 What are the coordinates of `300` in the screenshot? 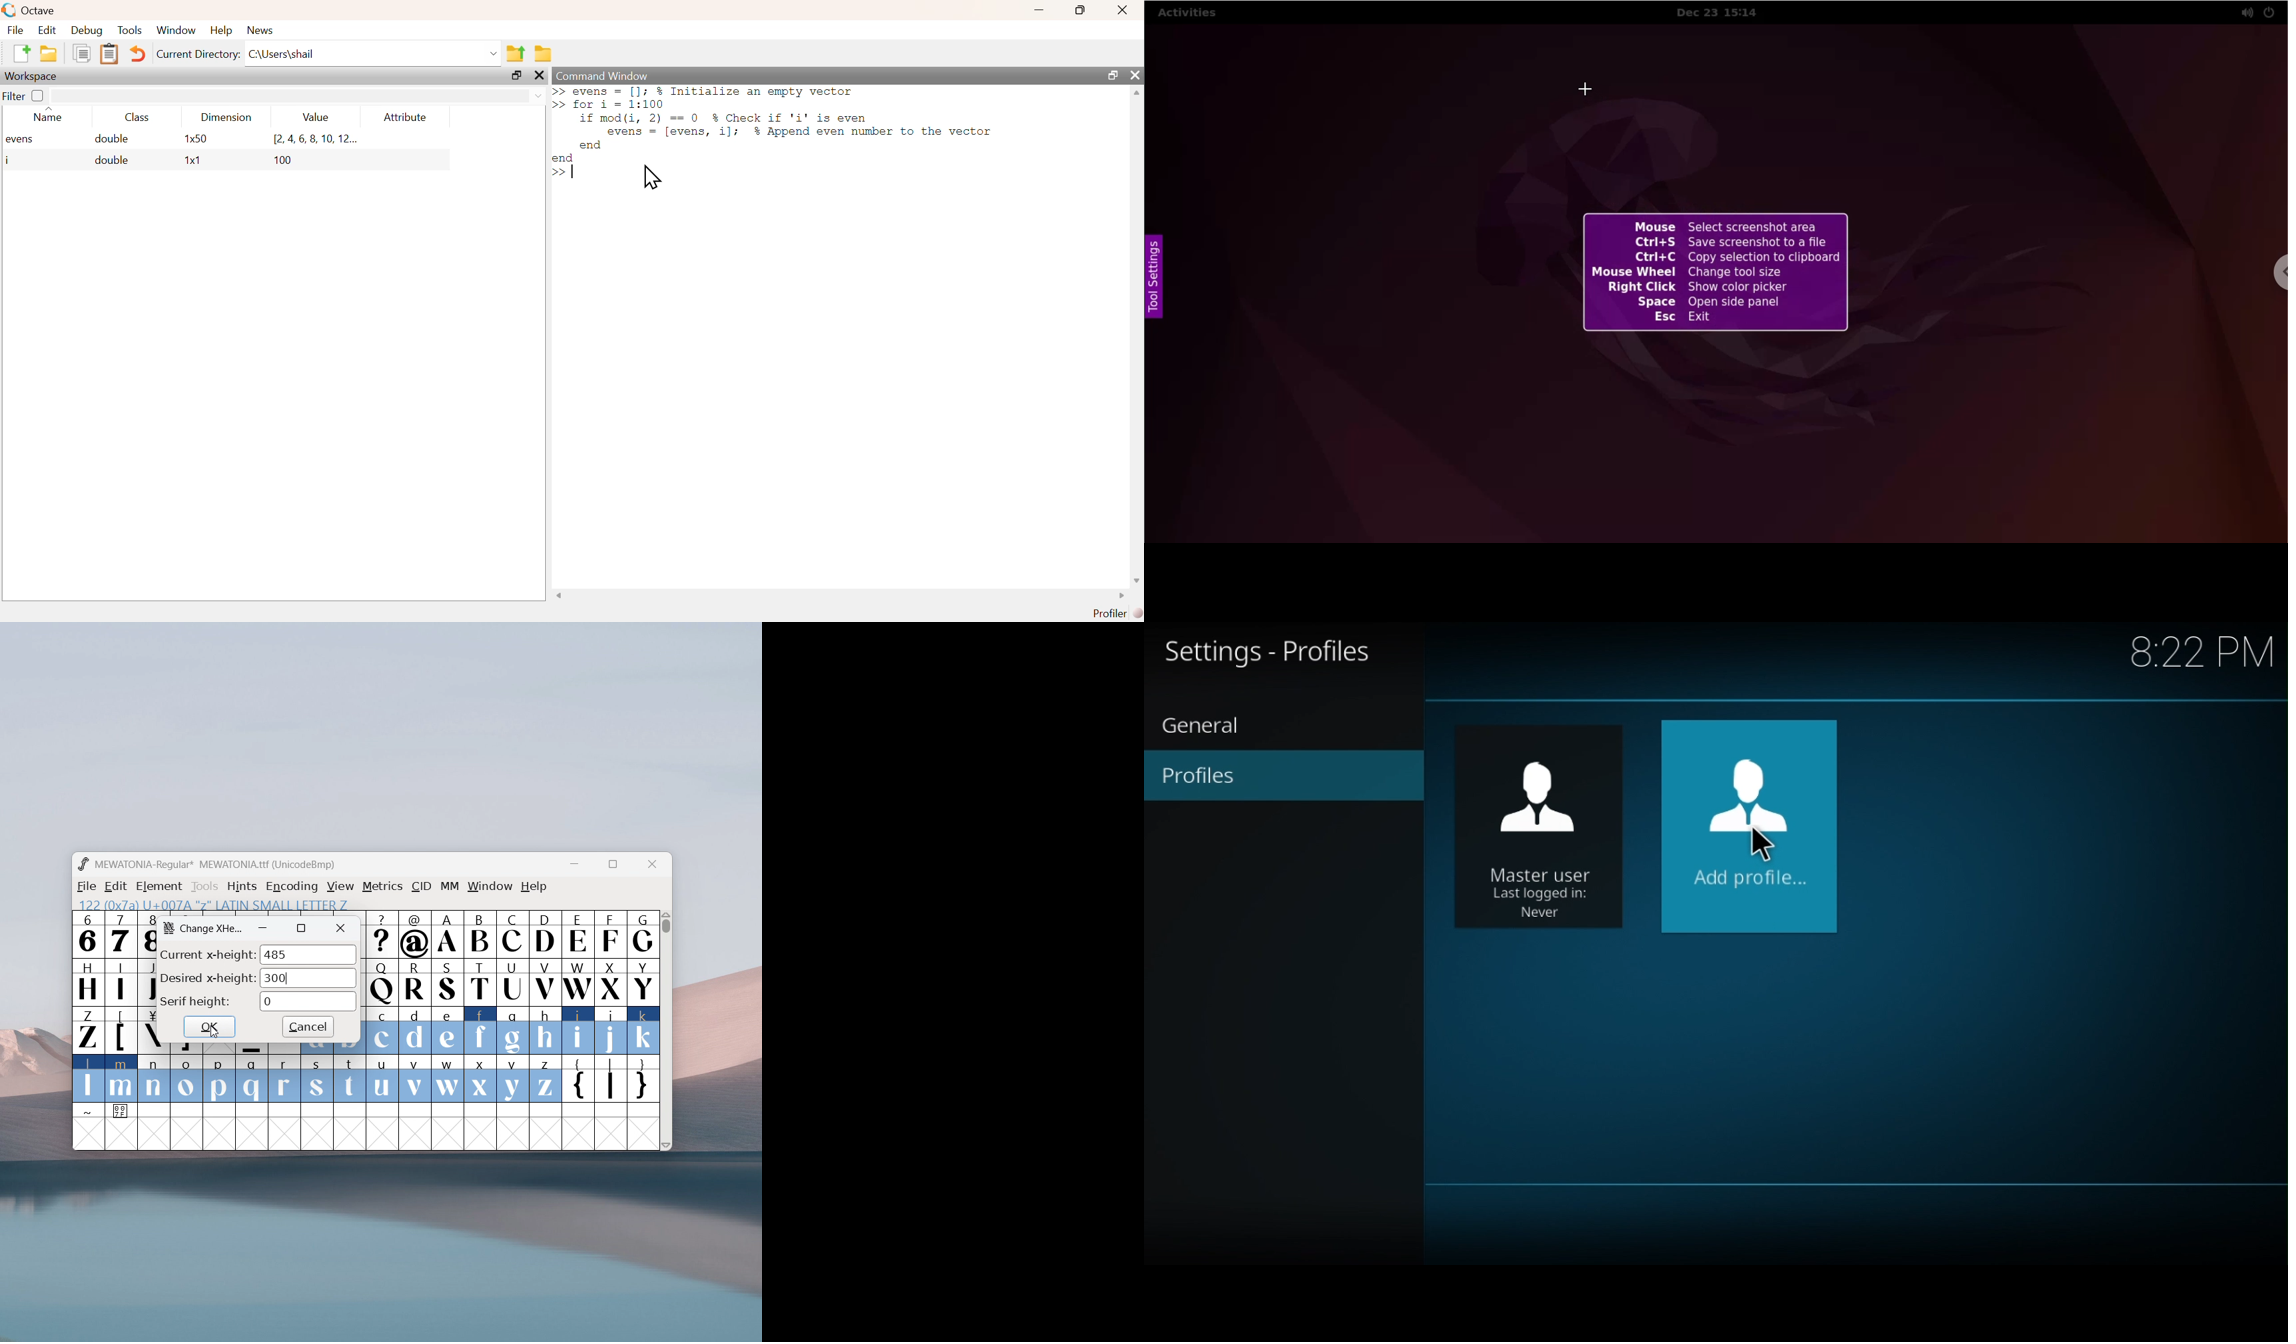 It's located at (309, 978).